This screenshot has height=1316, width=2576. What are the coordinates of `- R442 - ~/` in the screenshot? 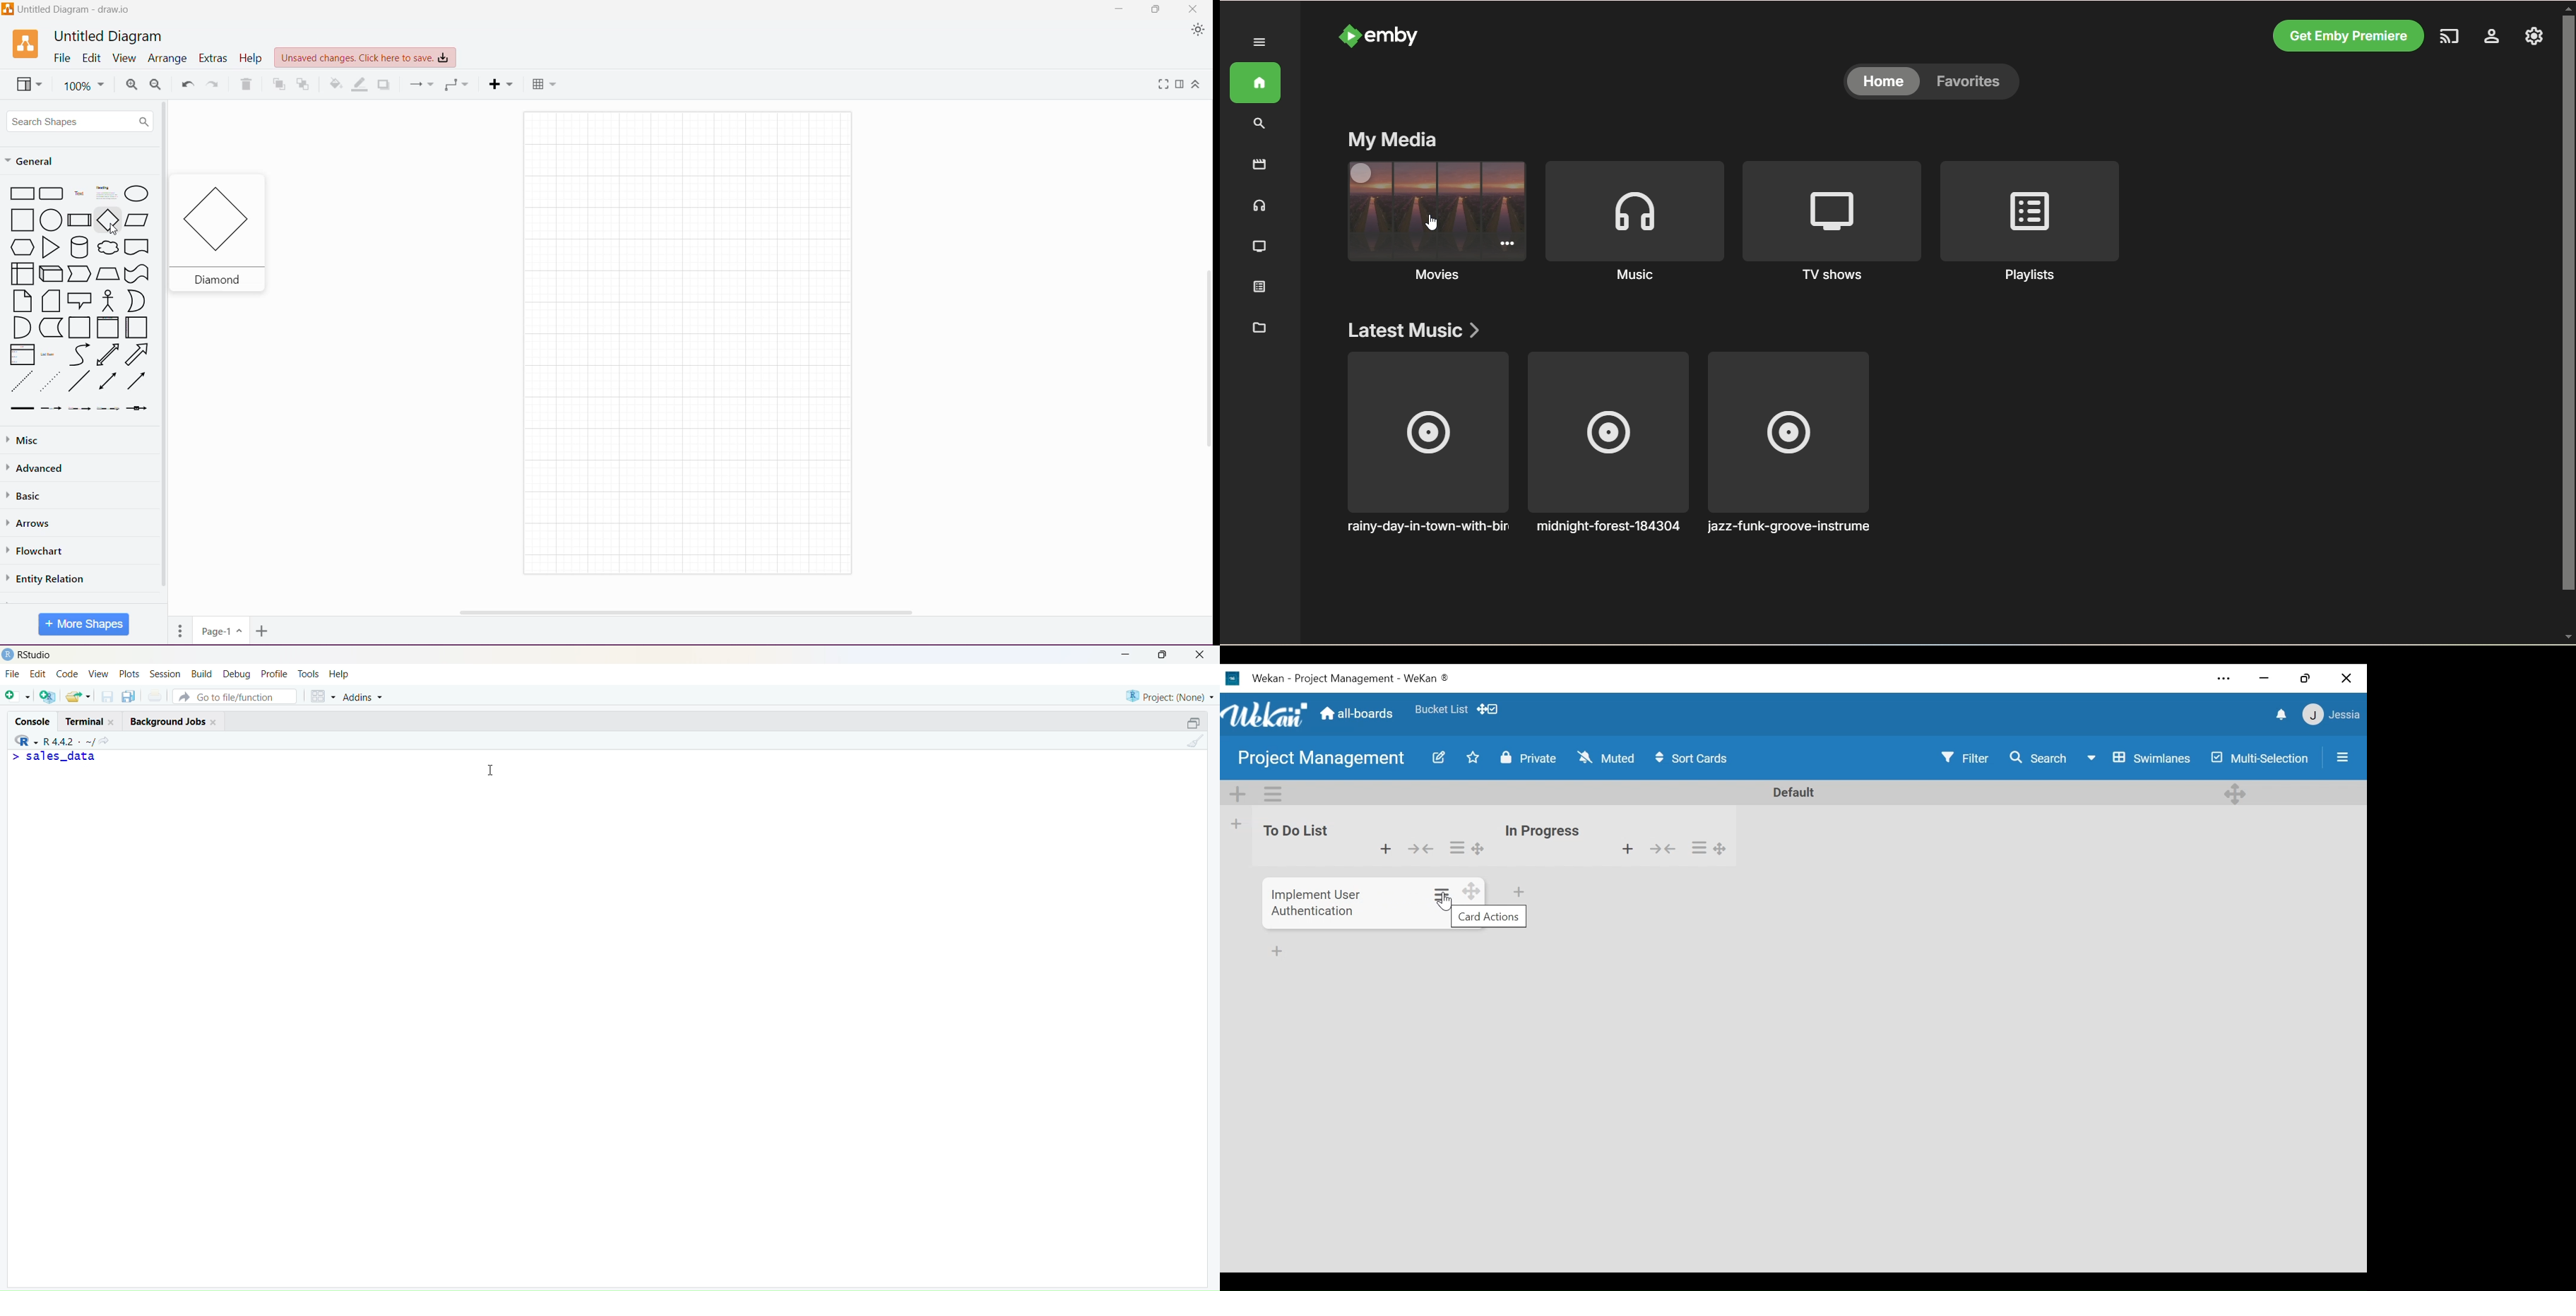 It's located at (71, 740).